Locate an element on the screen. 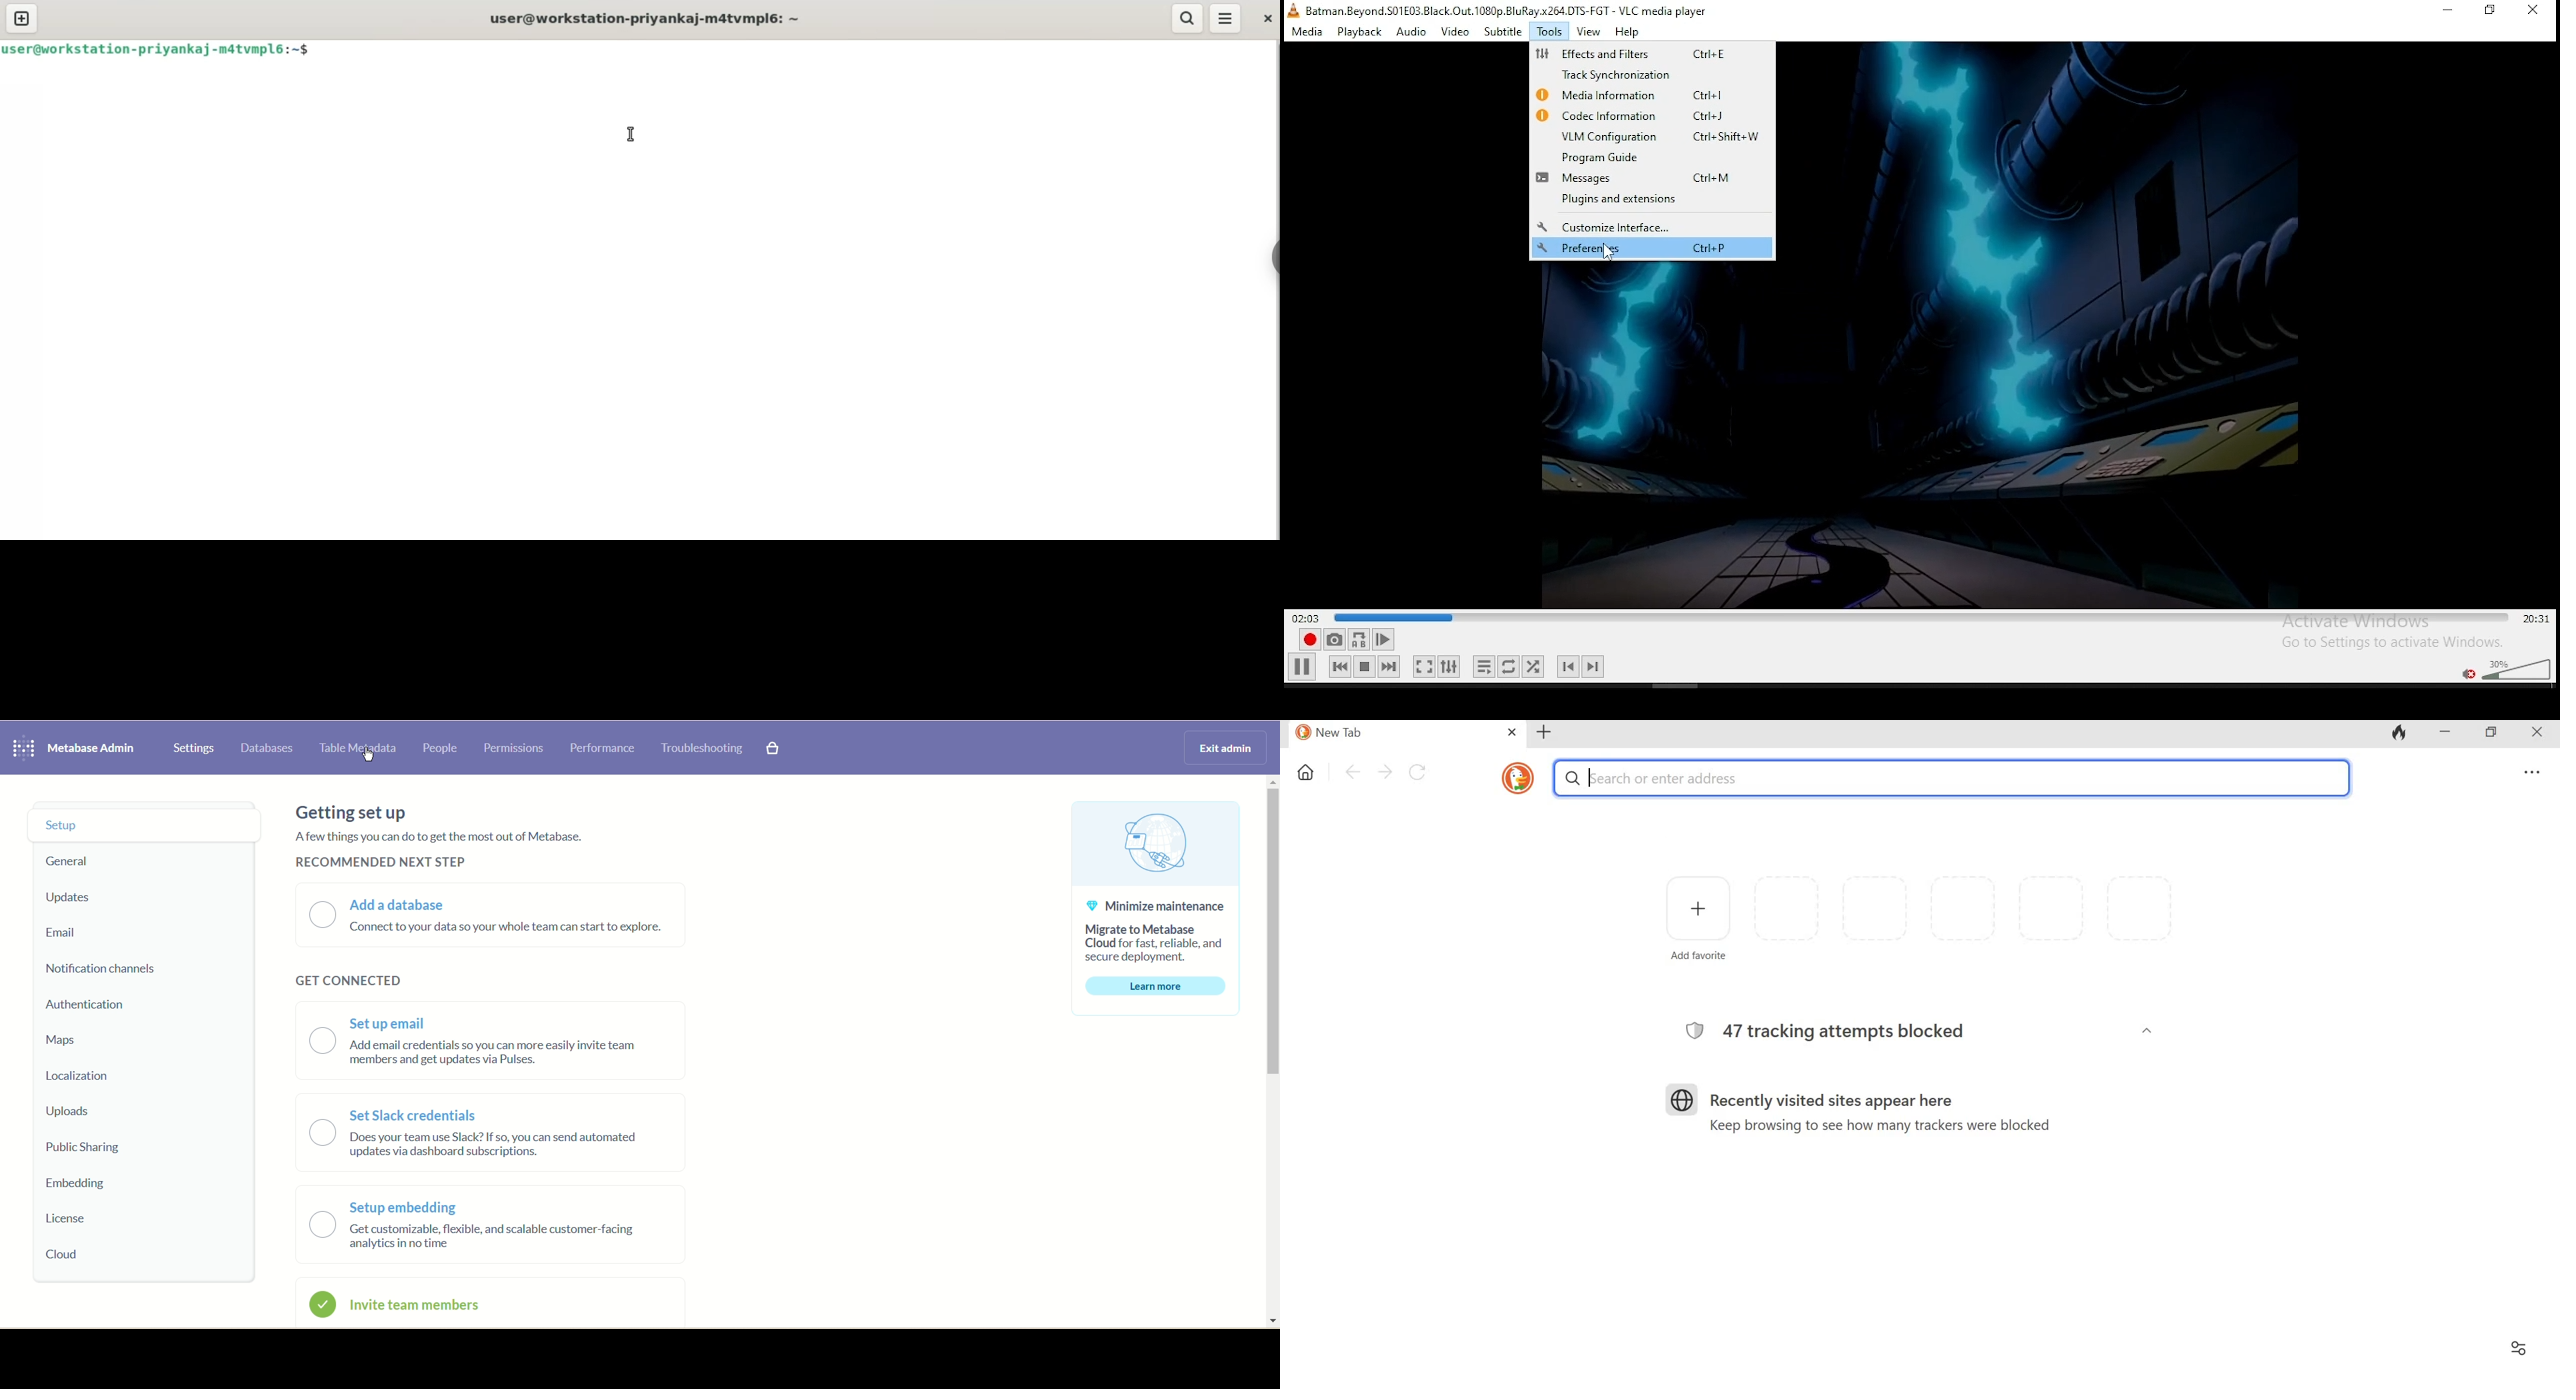  Keep browsing to see how many trackers were blocked is located at coordinates (1881, 1126).